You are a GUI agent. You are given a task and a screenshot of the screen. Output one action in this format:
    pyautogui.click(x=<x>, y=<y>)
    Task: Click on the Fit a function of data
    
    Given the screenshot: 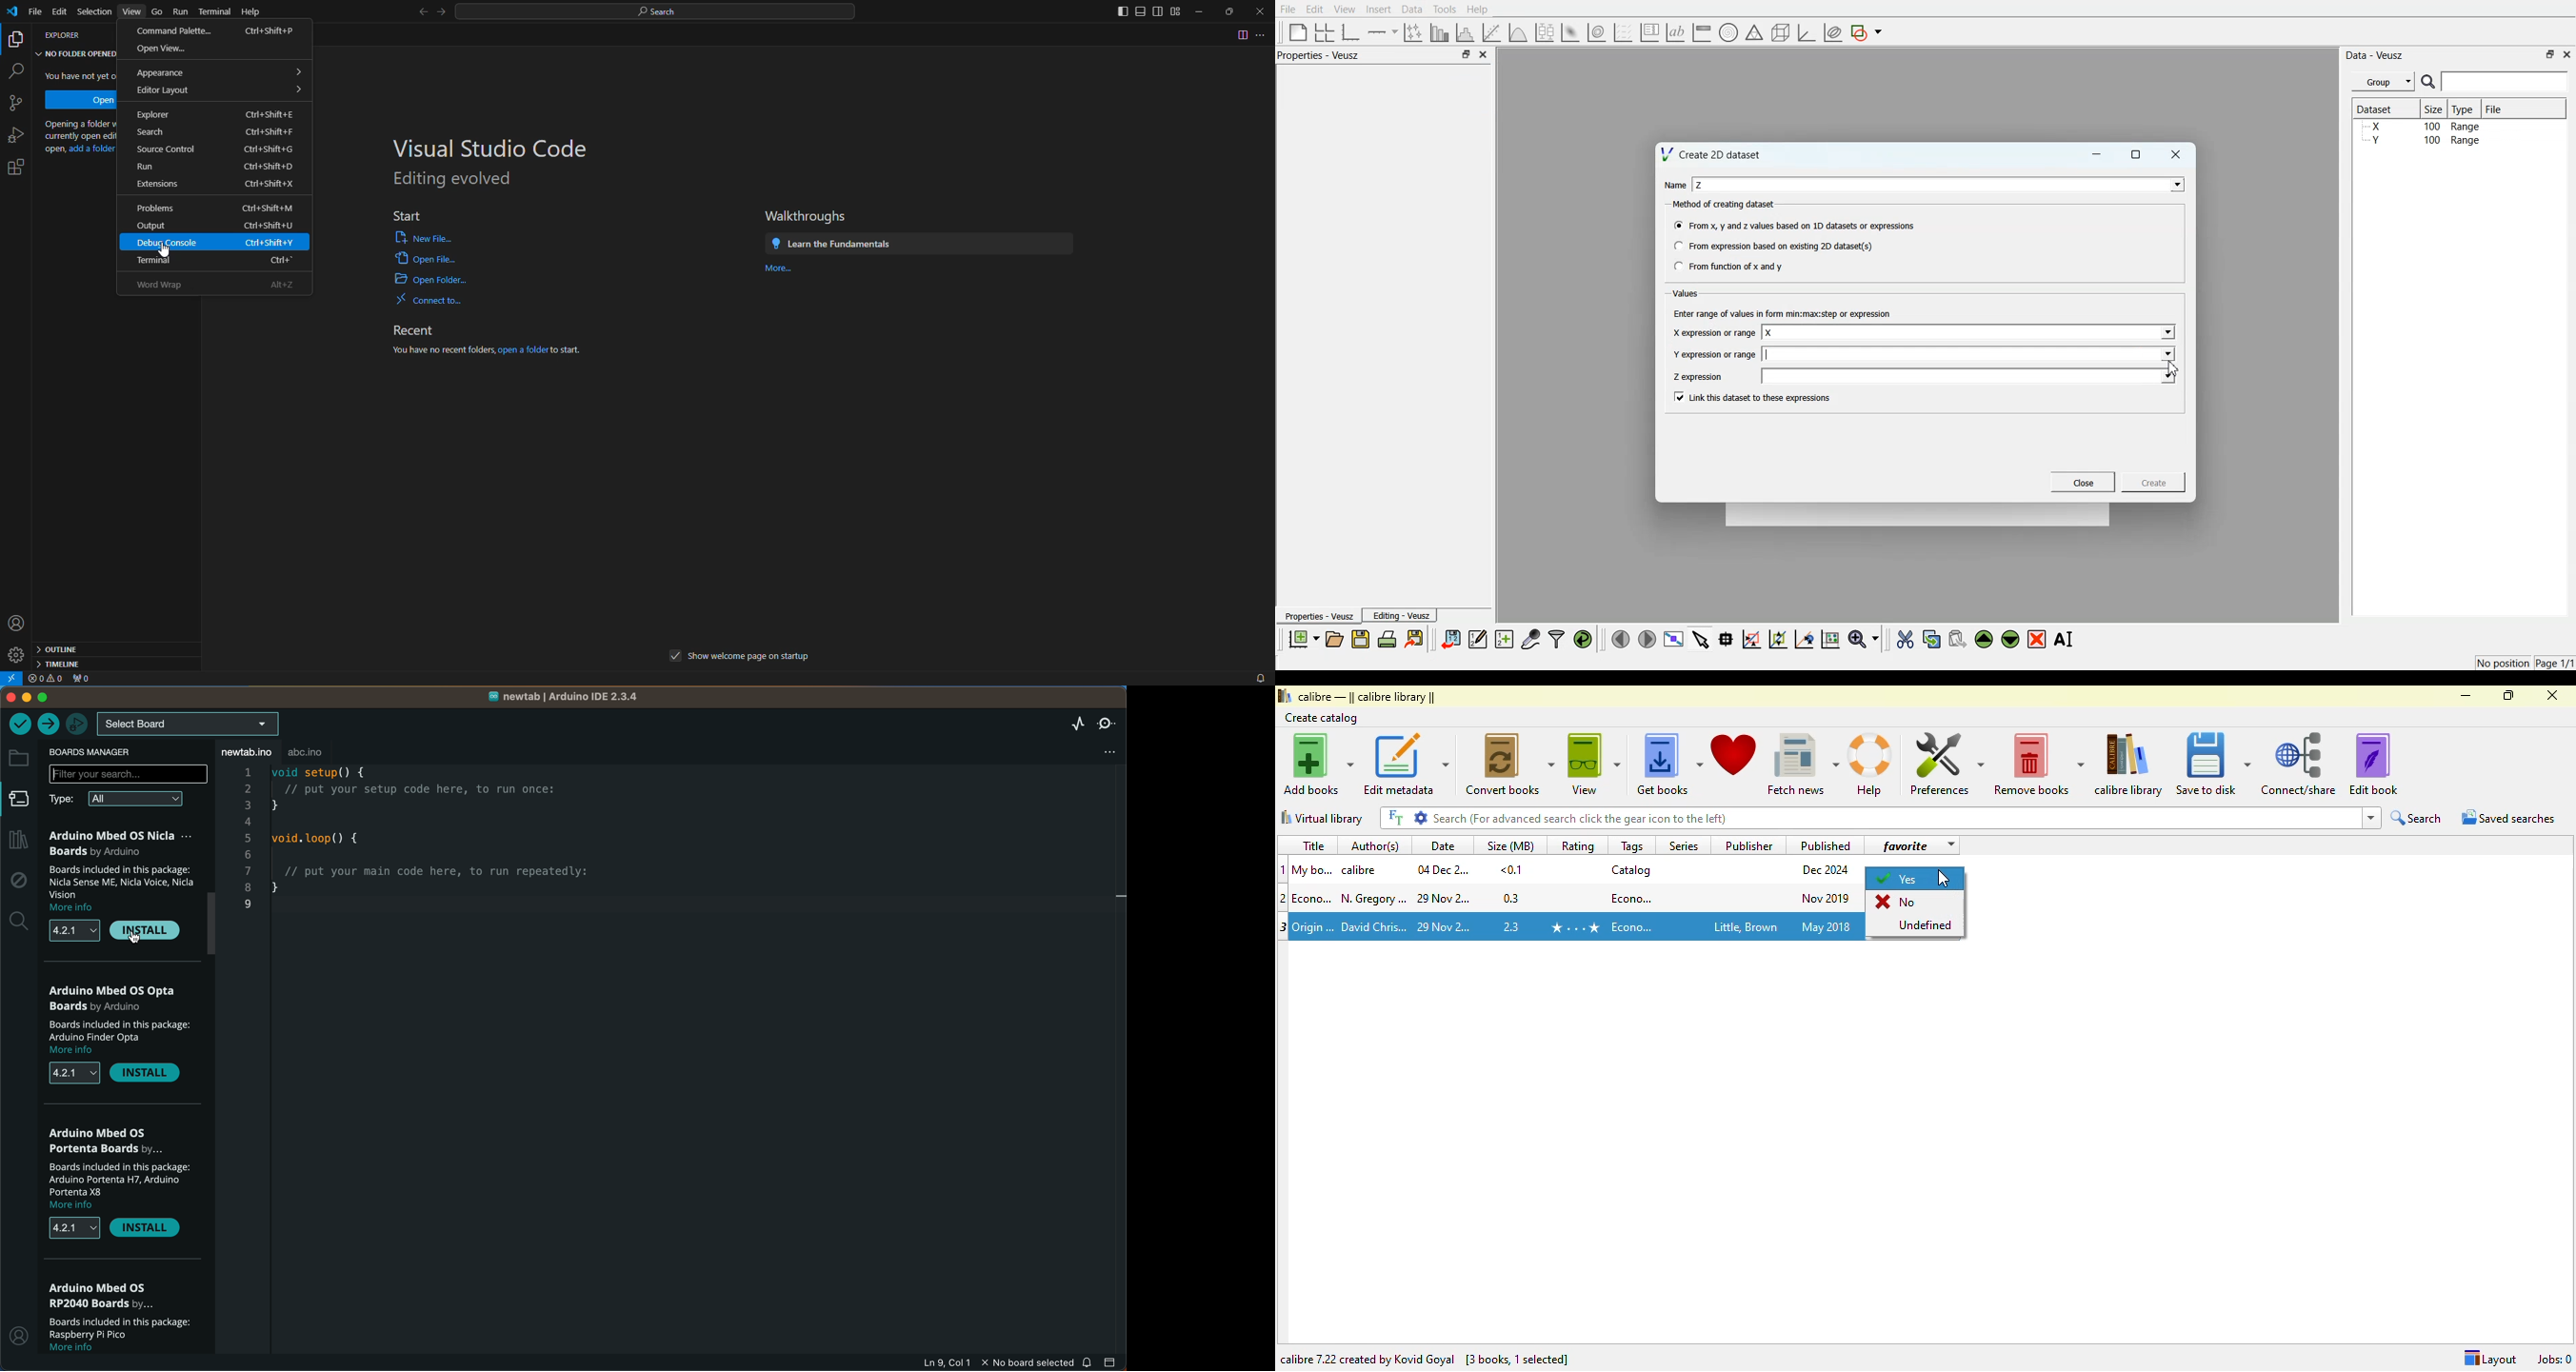 What is the action you would take?
    pyautogui.click(x=1491, y=33)
    